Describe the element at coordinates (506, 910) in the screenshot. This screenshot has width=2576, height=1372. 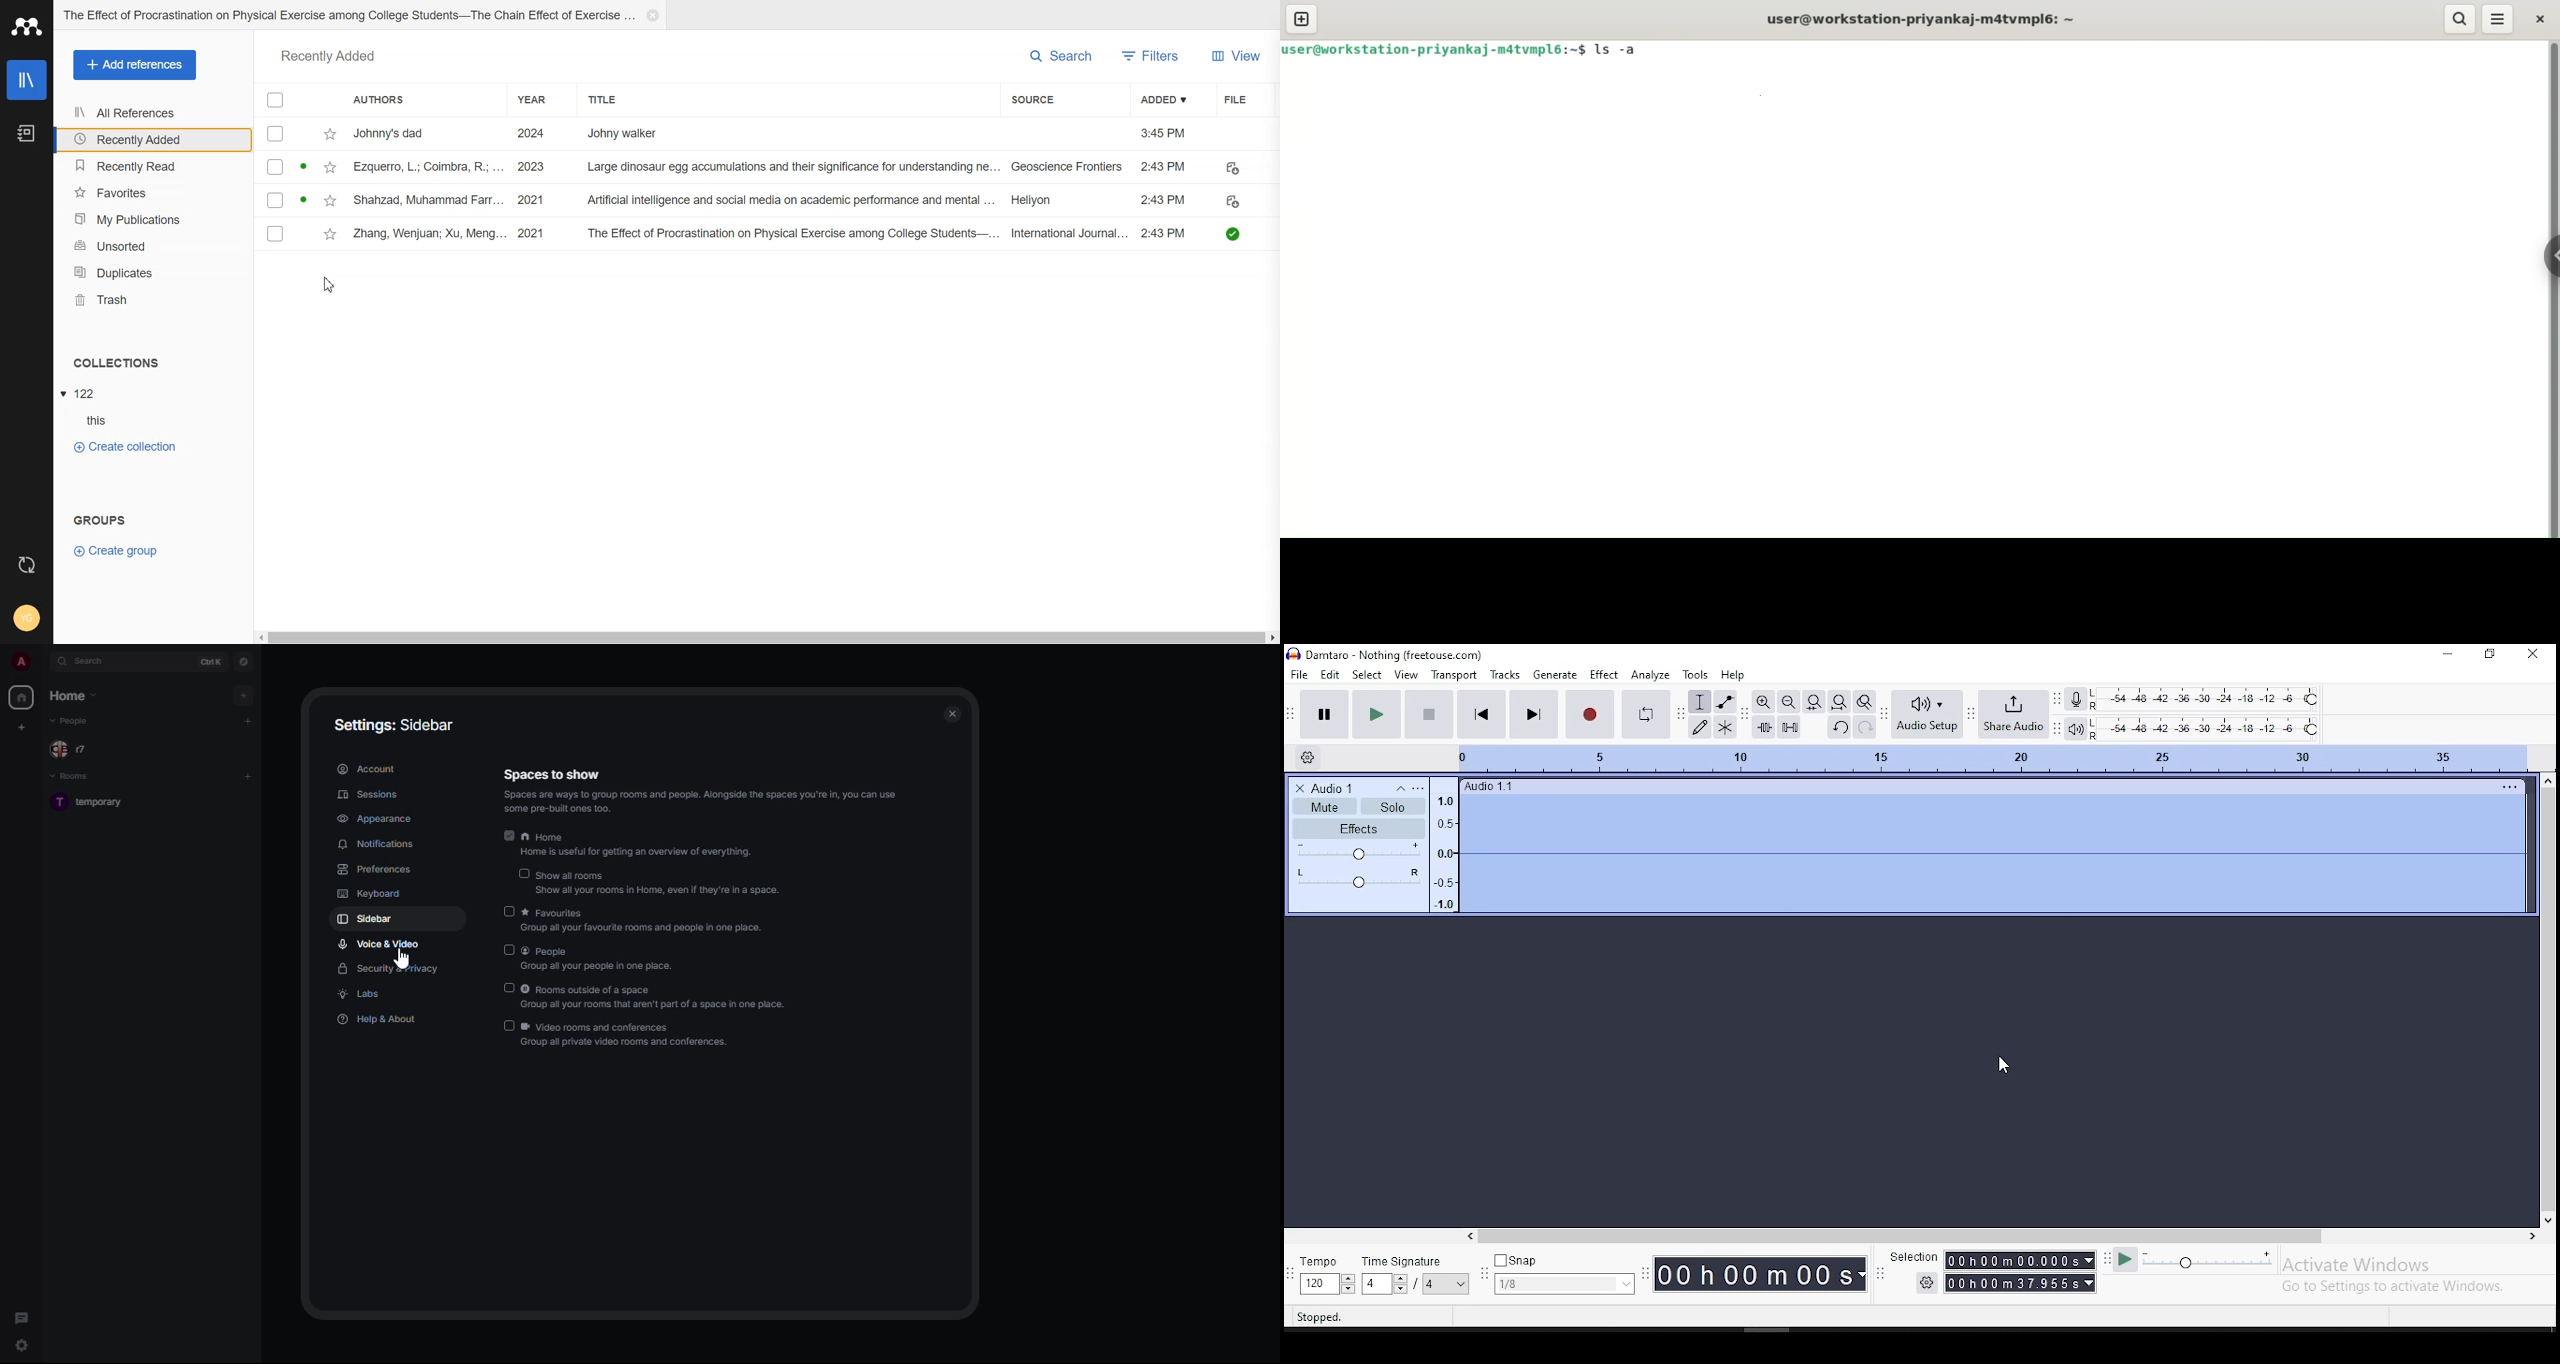
I see `` at that location.